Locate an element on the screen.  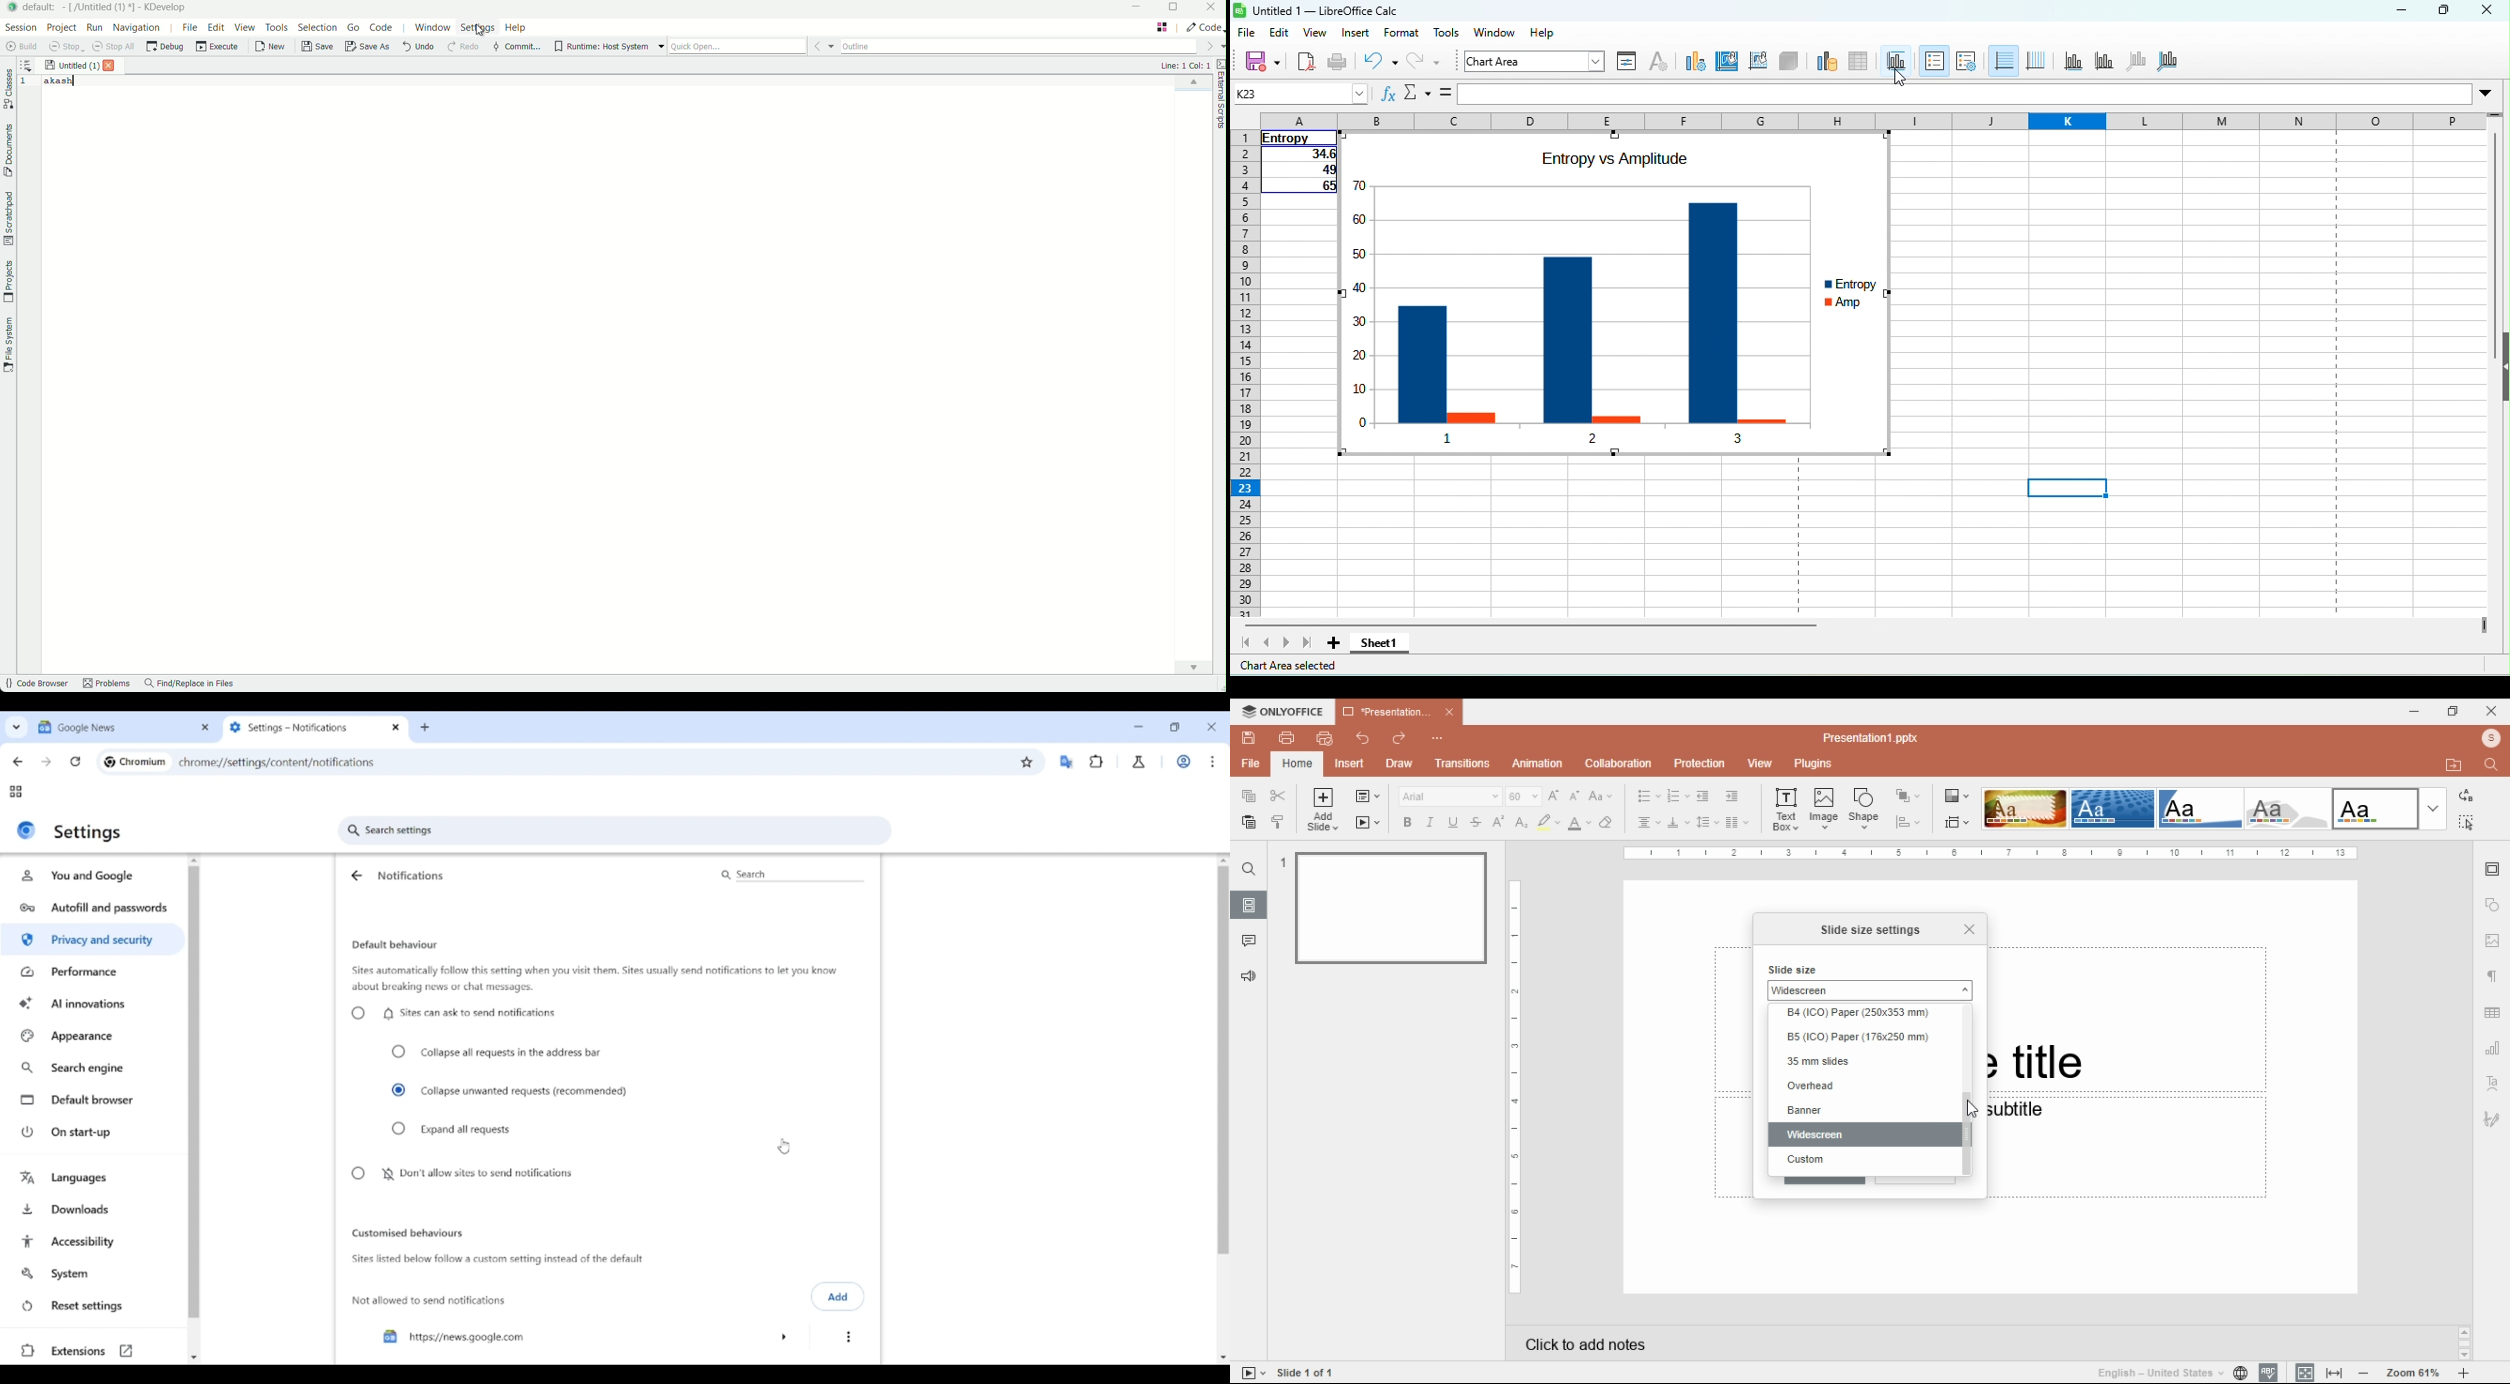
comments is located at coordinates (1249, 941).